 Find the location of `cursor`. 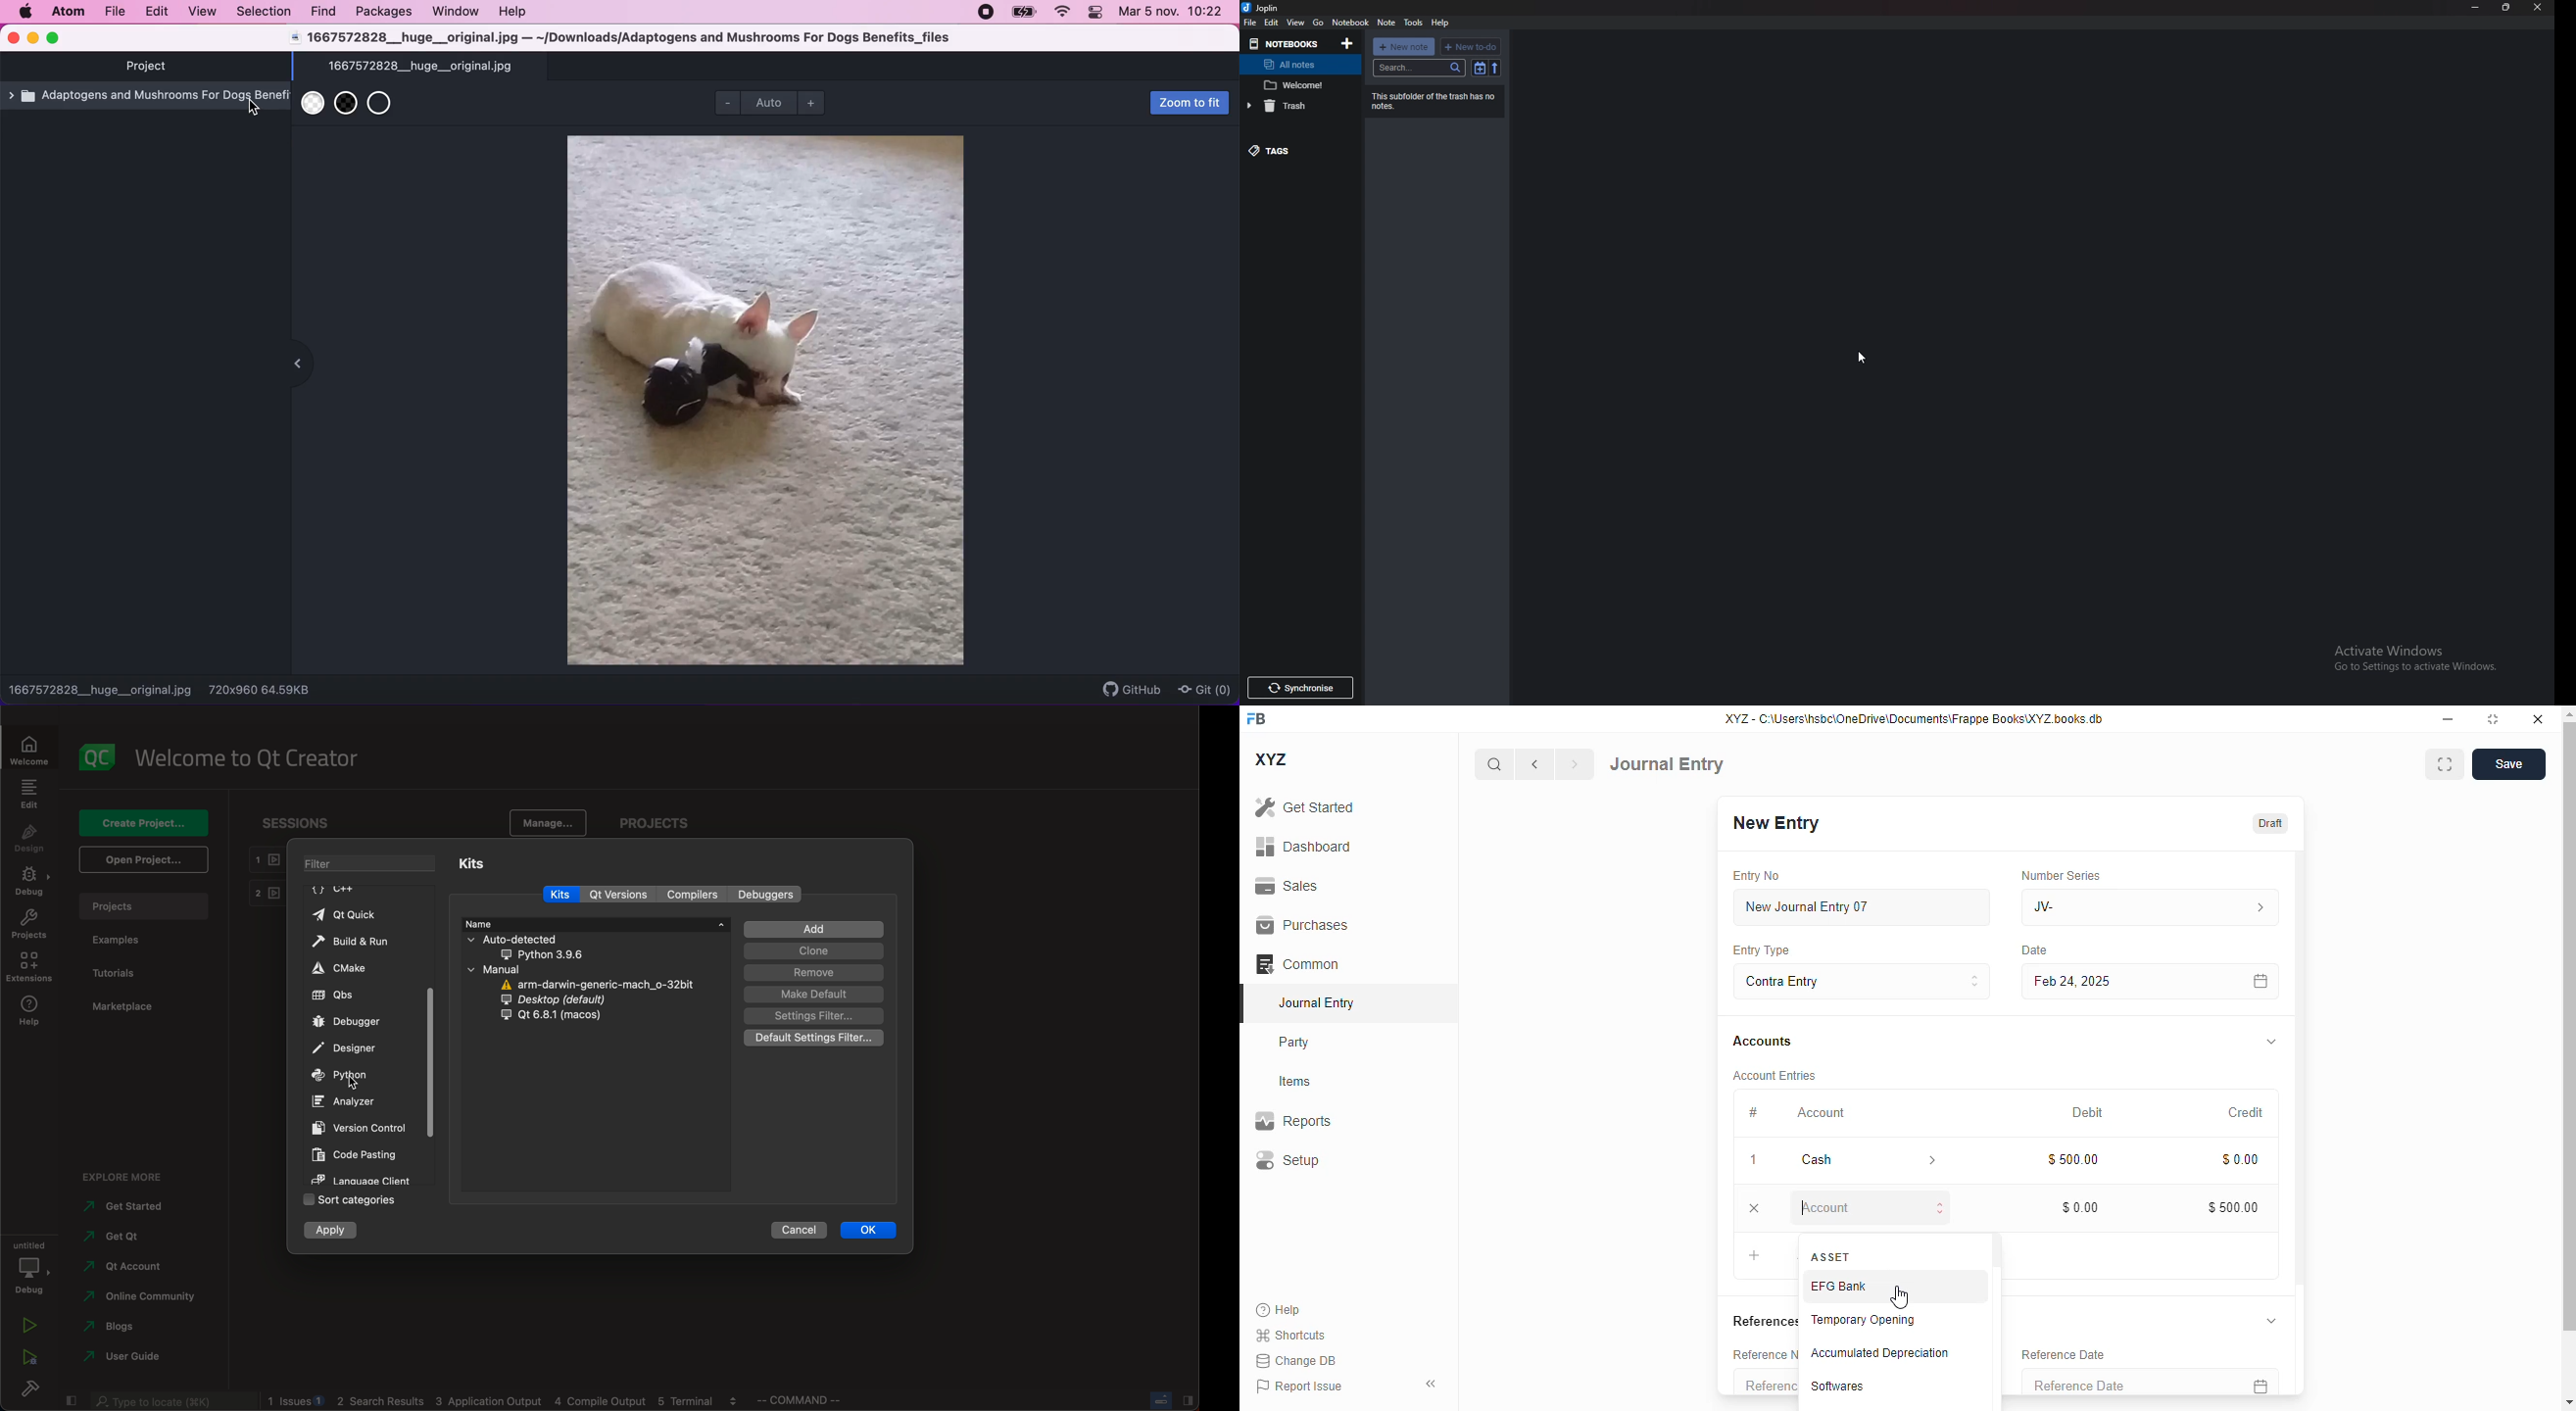

cursor is located at coordinates (255, 109).